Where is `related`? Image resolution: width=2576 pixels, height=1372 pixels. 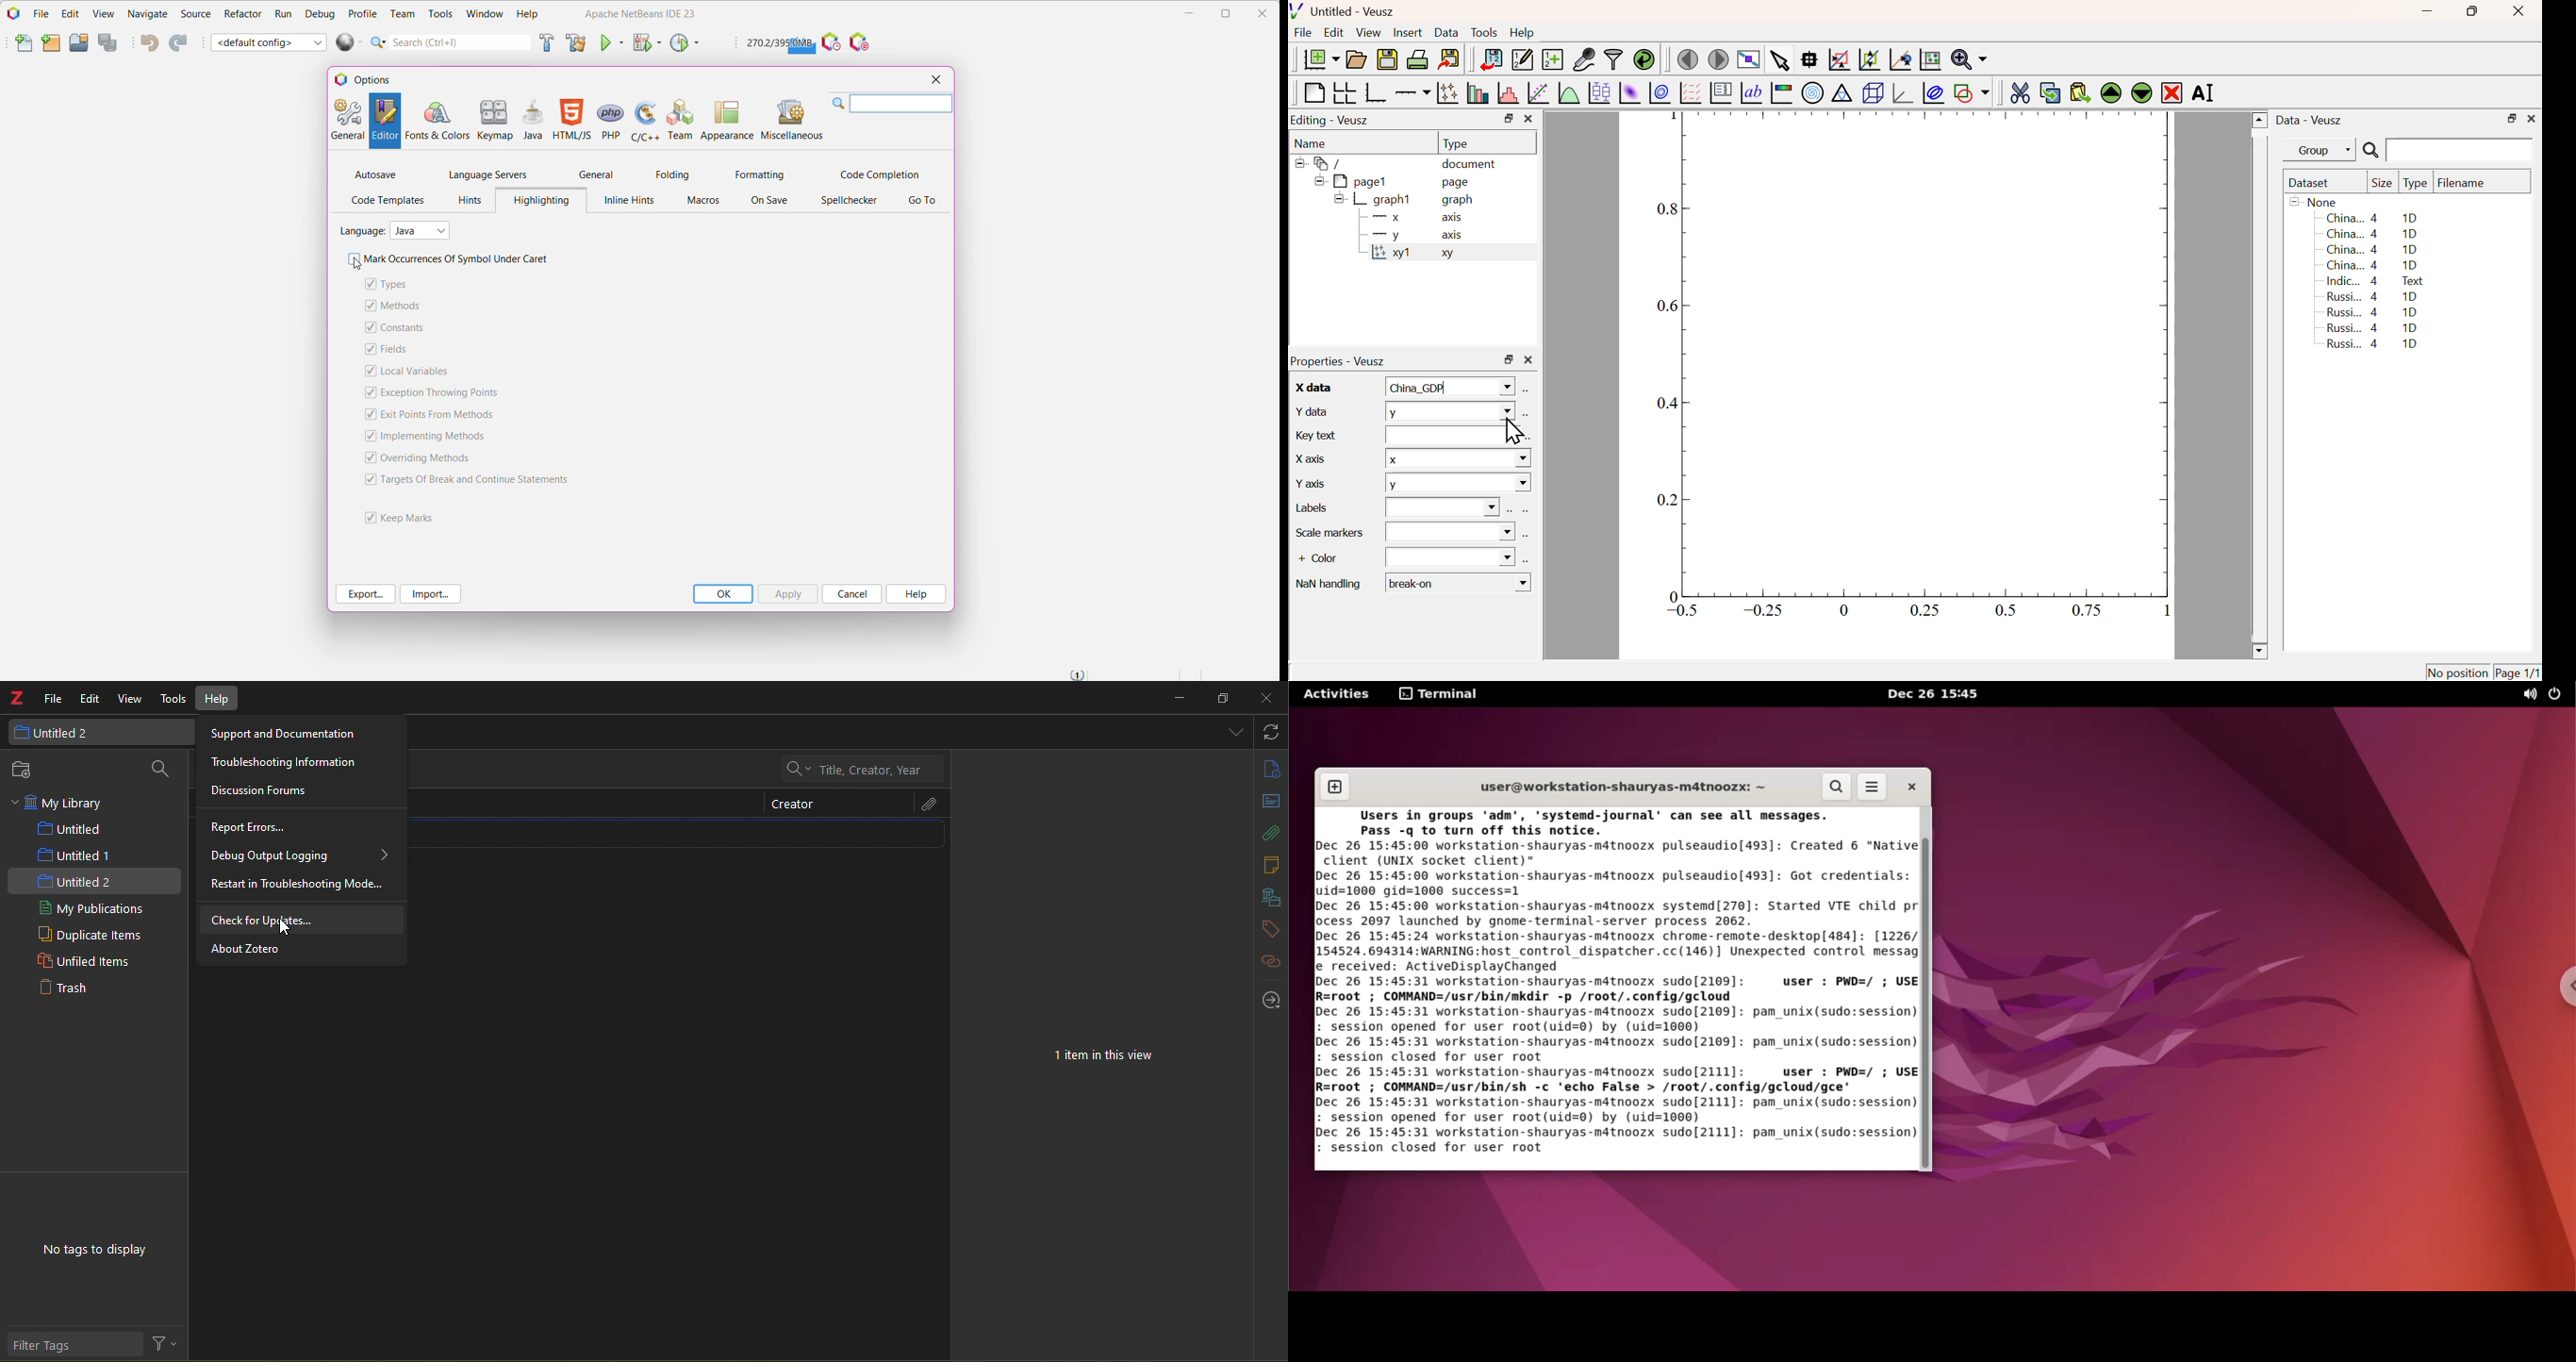 related is located at coordinates (1268, 961).